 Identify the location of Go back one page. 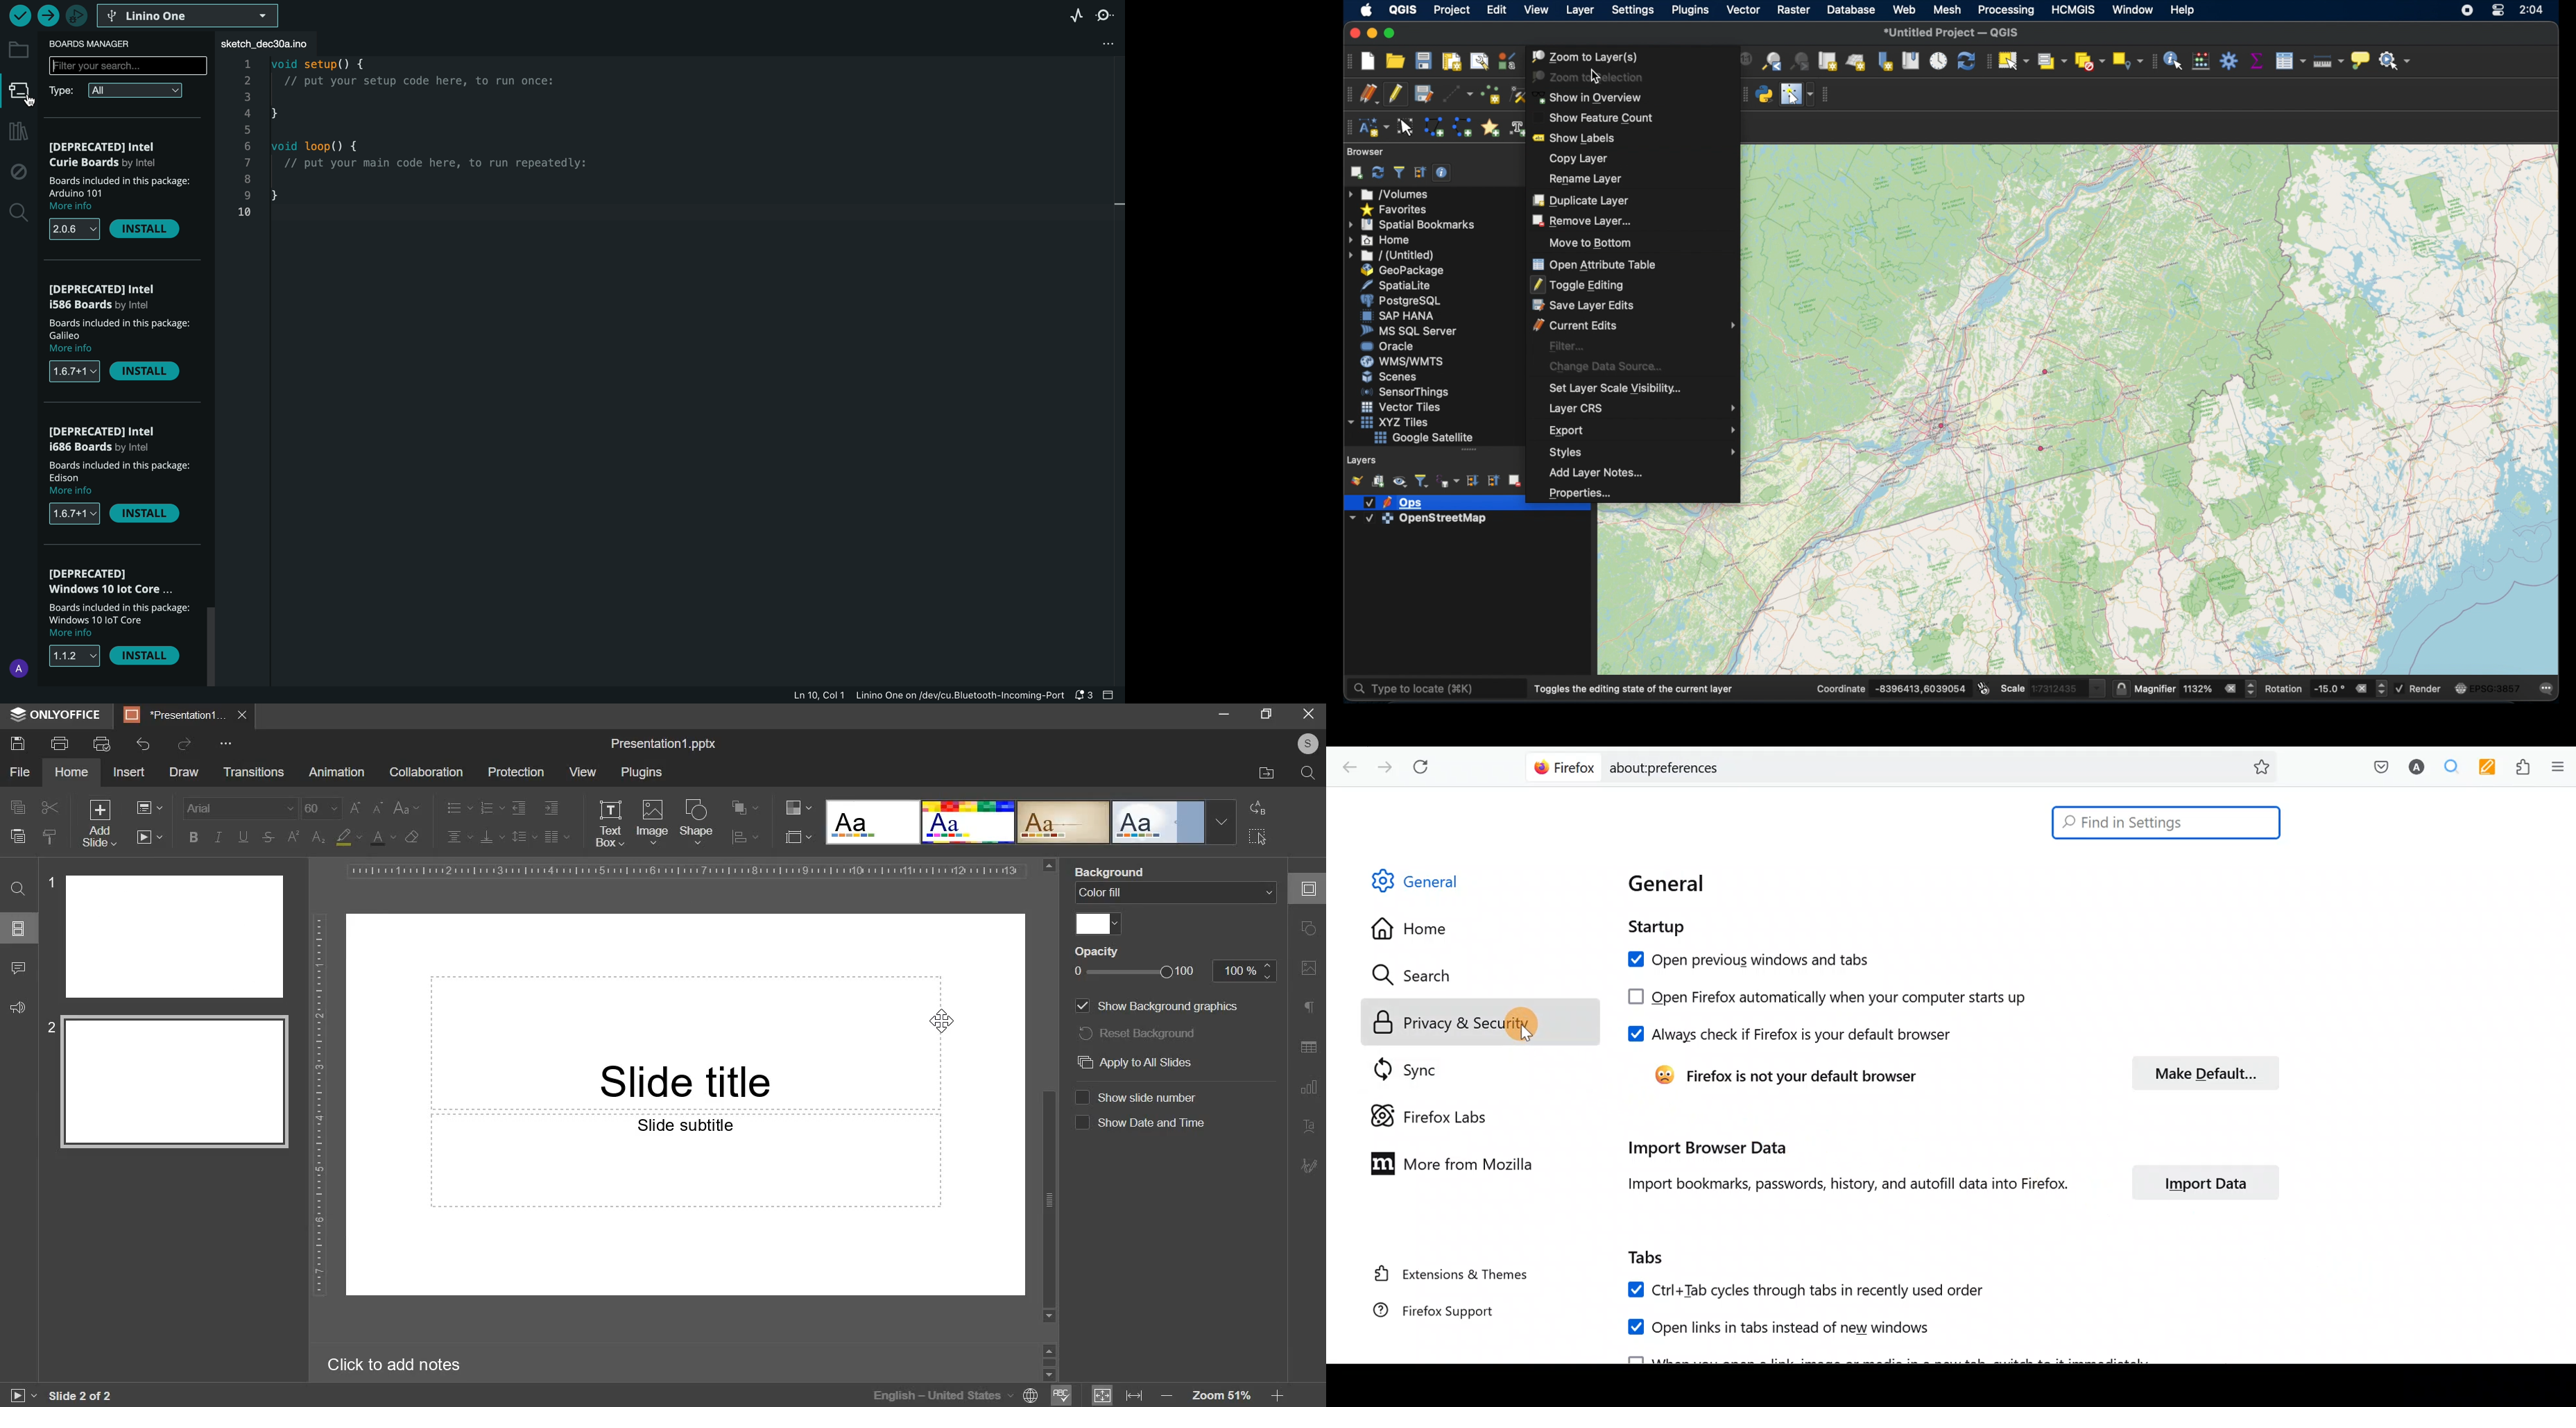
(1346, 765).